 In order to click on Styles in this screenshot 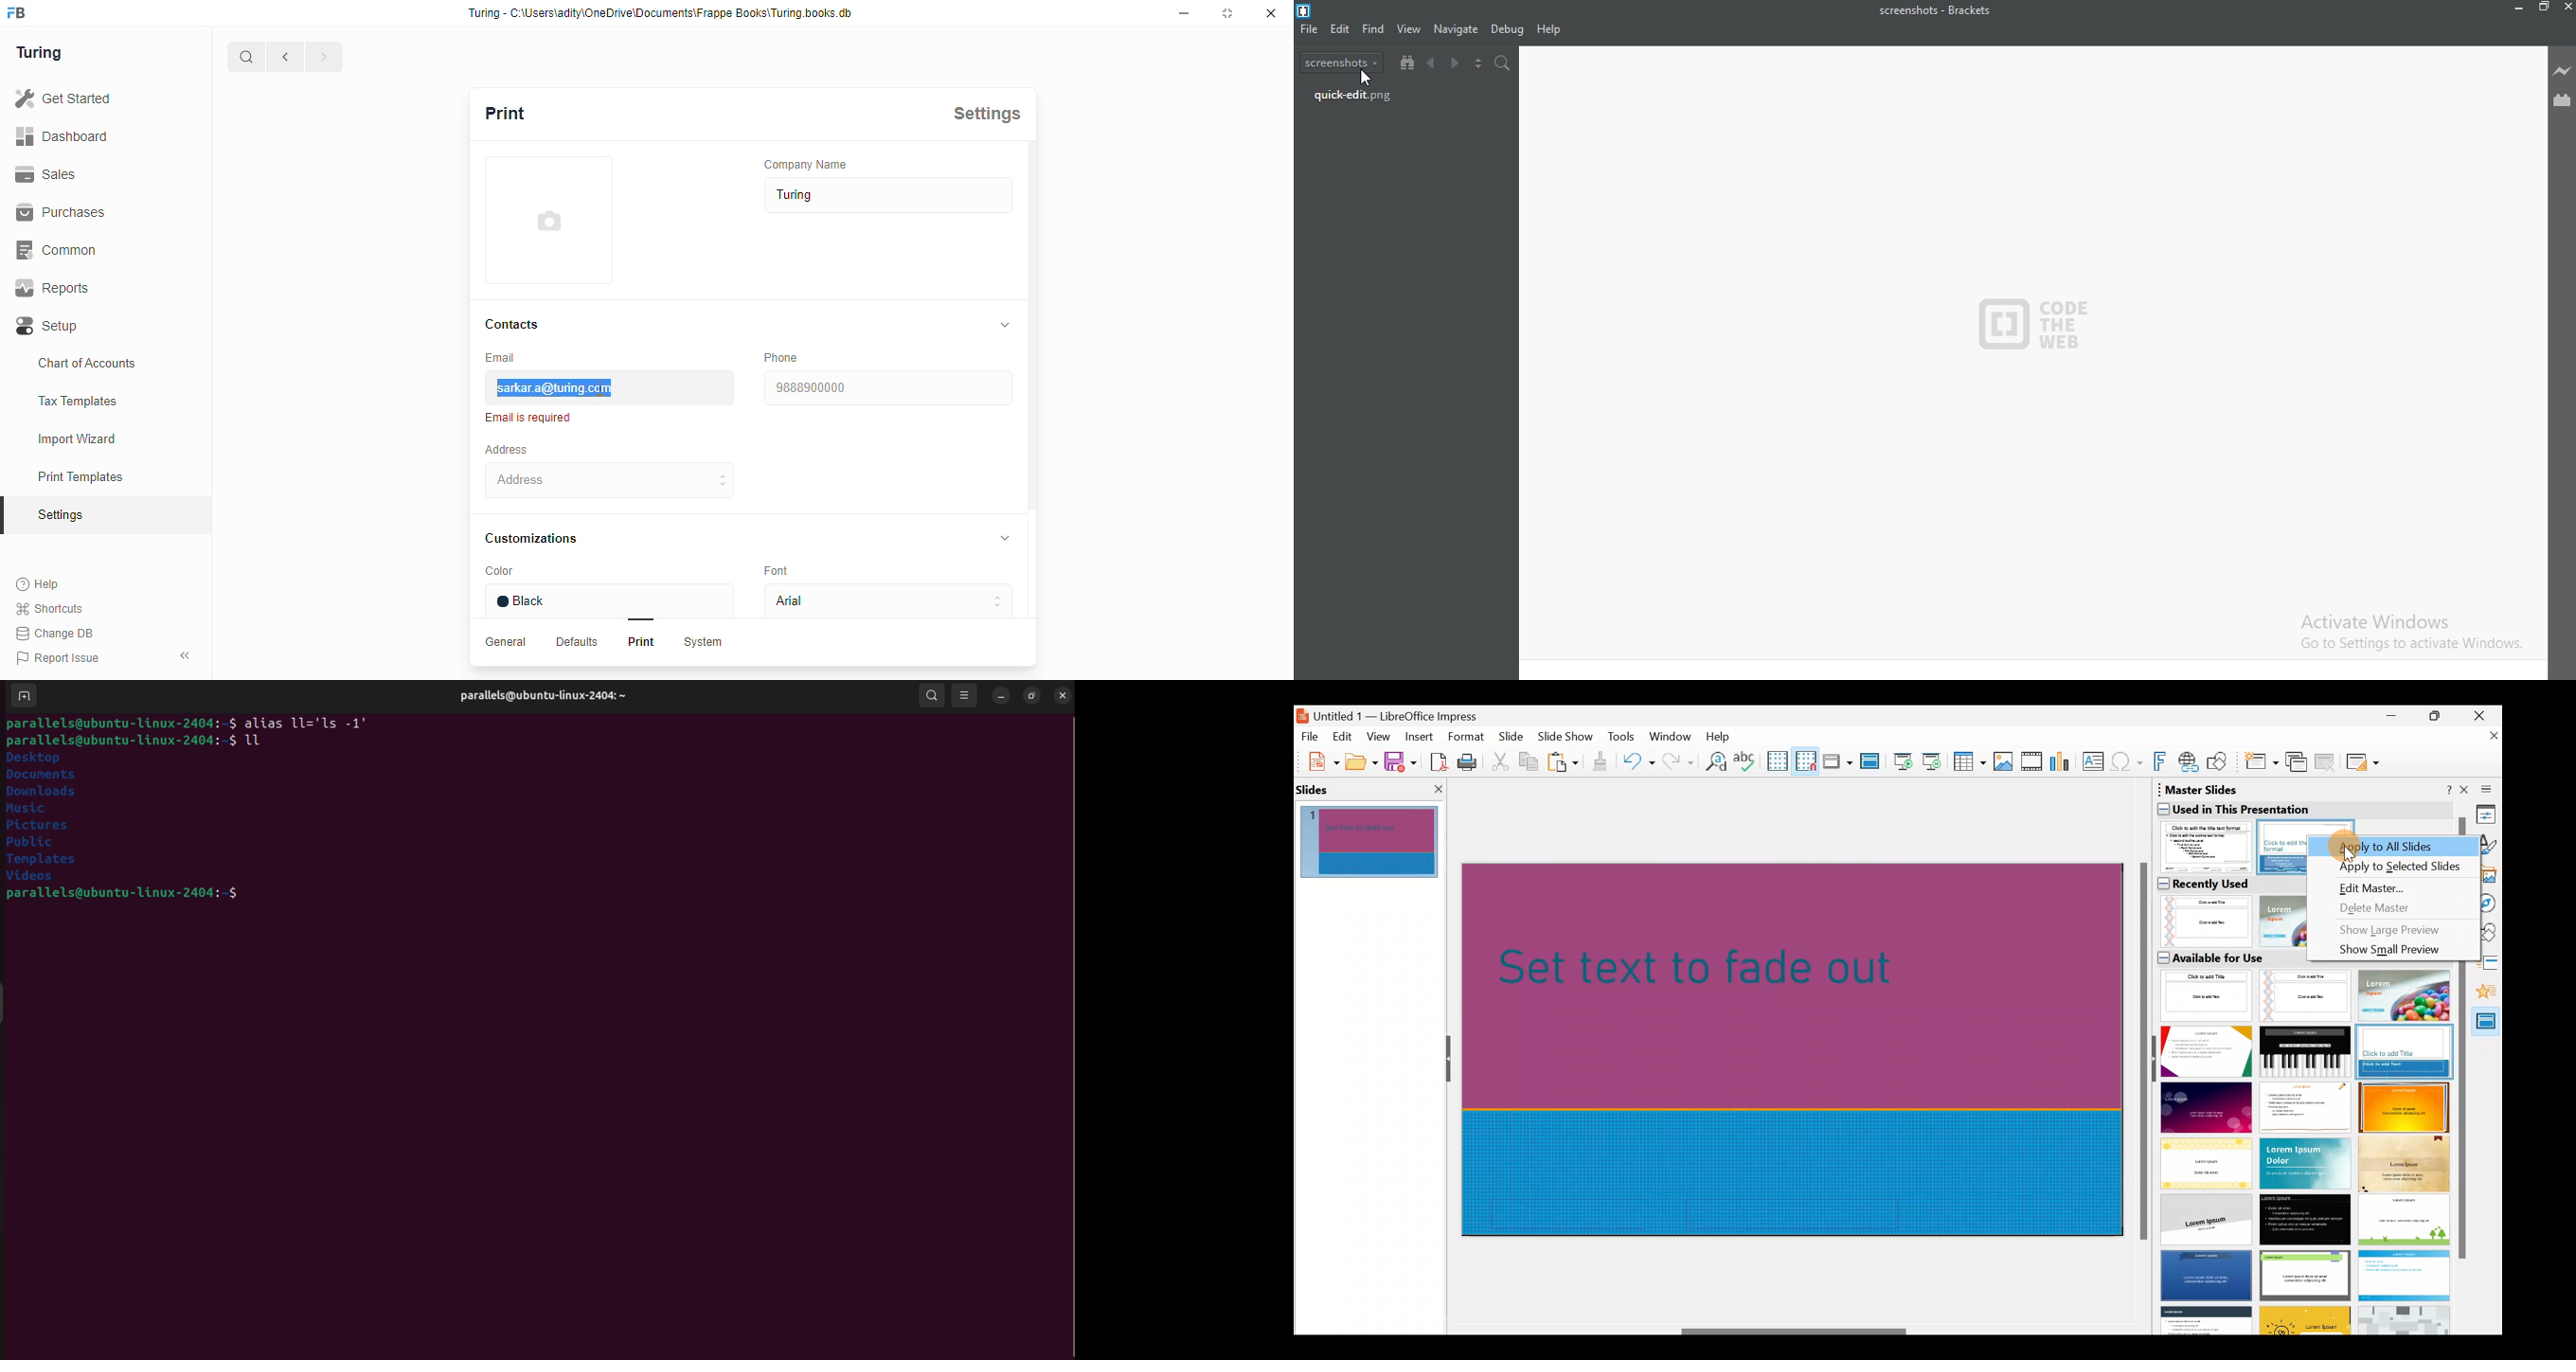, I will do `click(2487, 846)`.